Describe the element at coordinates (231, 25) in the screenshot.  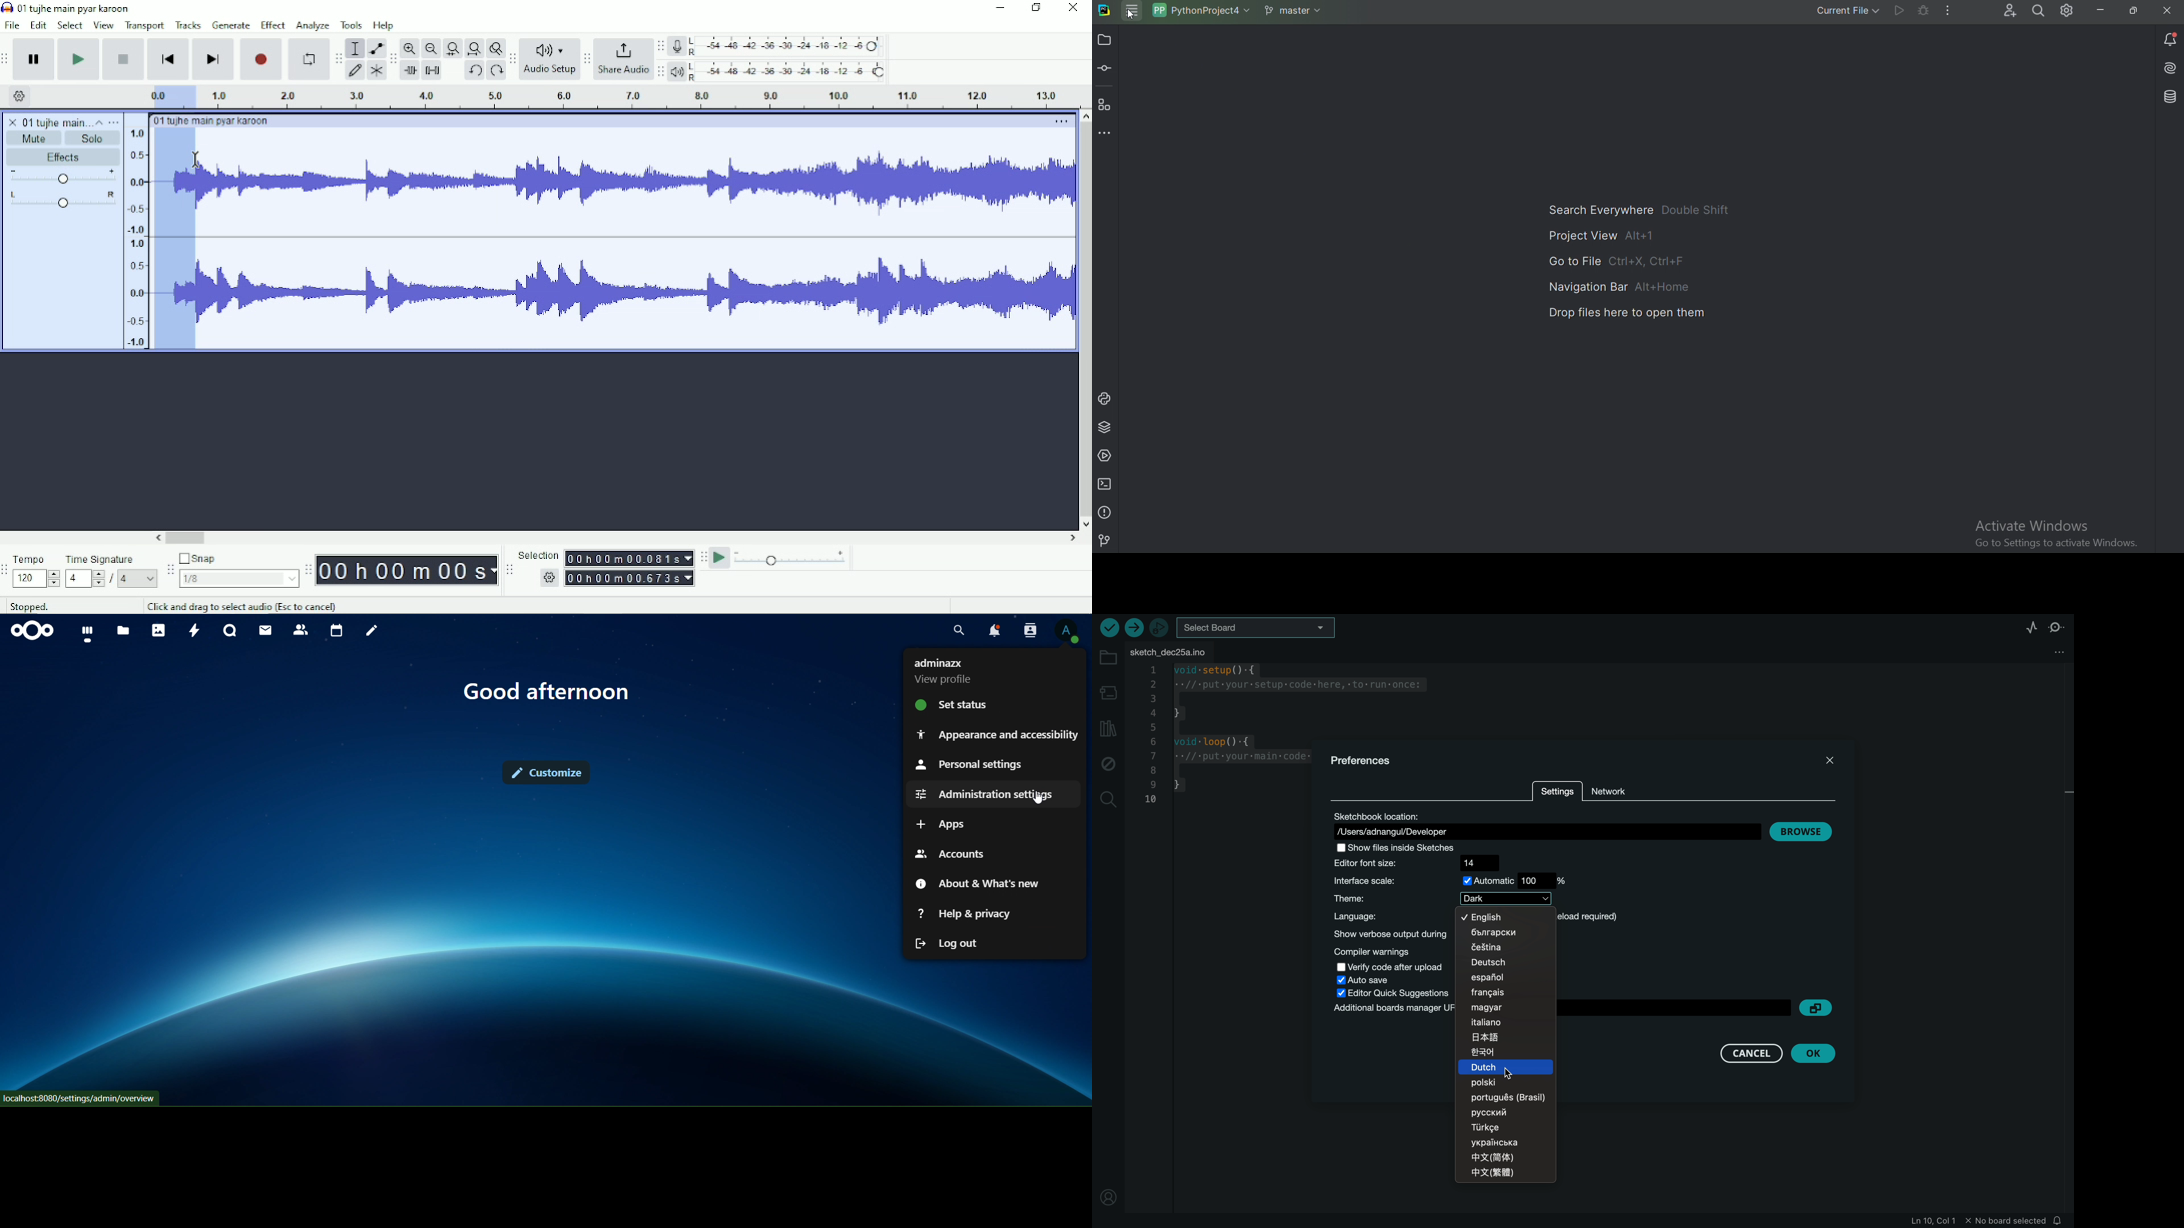
I see `Generate` at that location.